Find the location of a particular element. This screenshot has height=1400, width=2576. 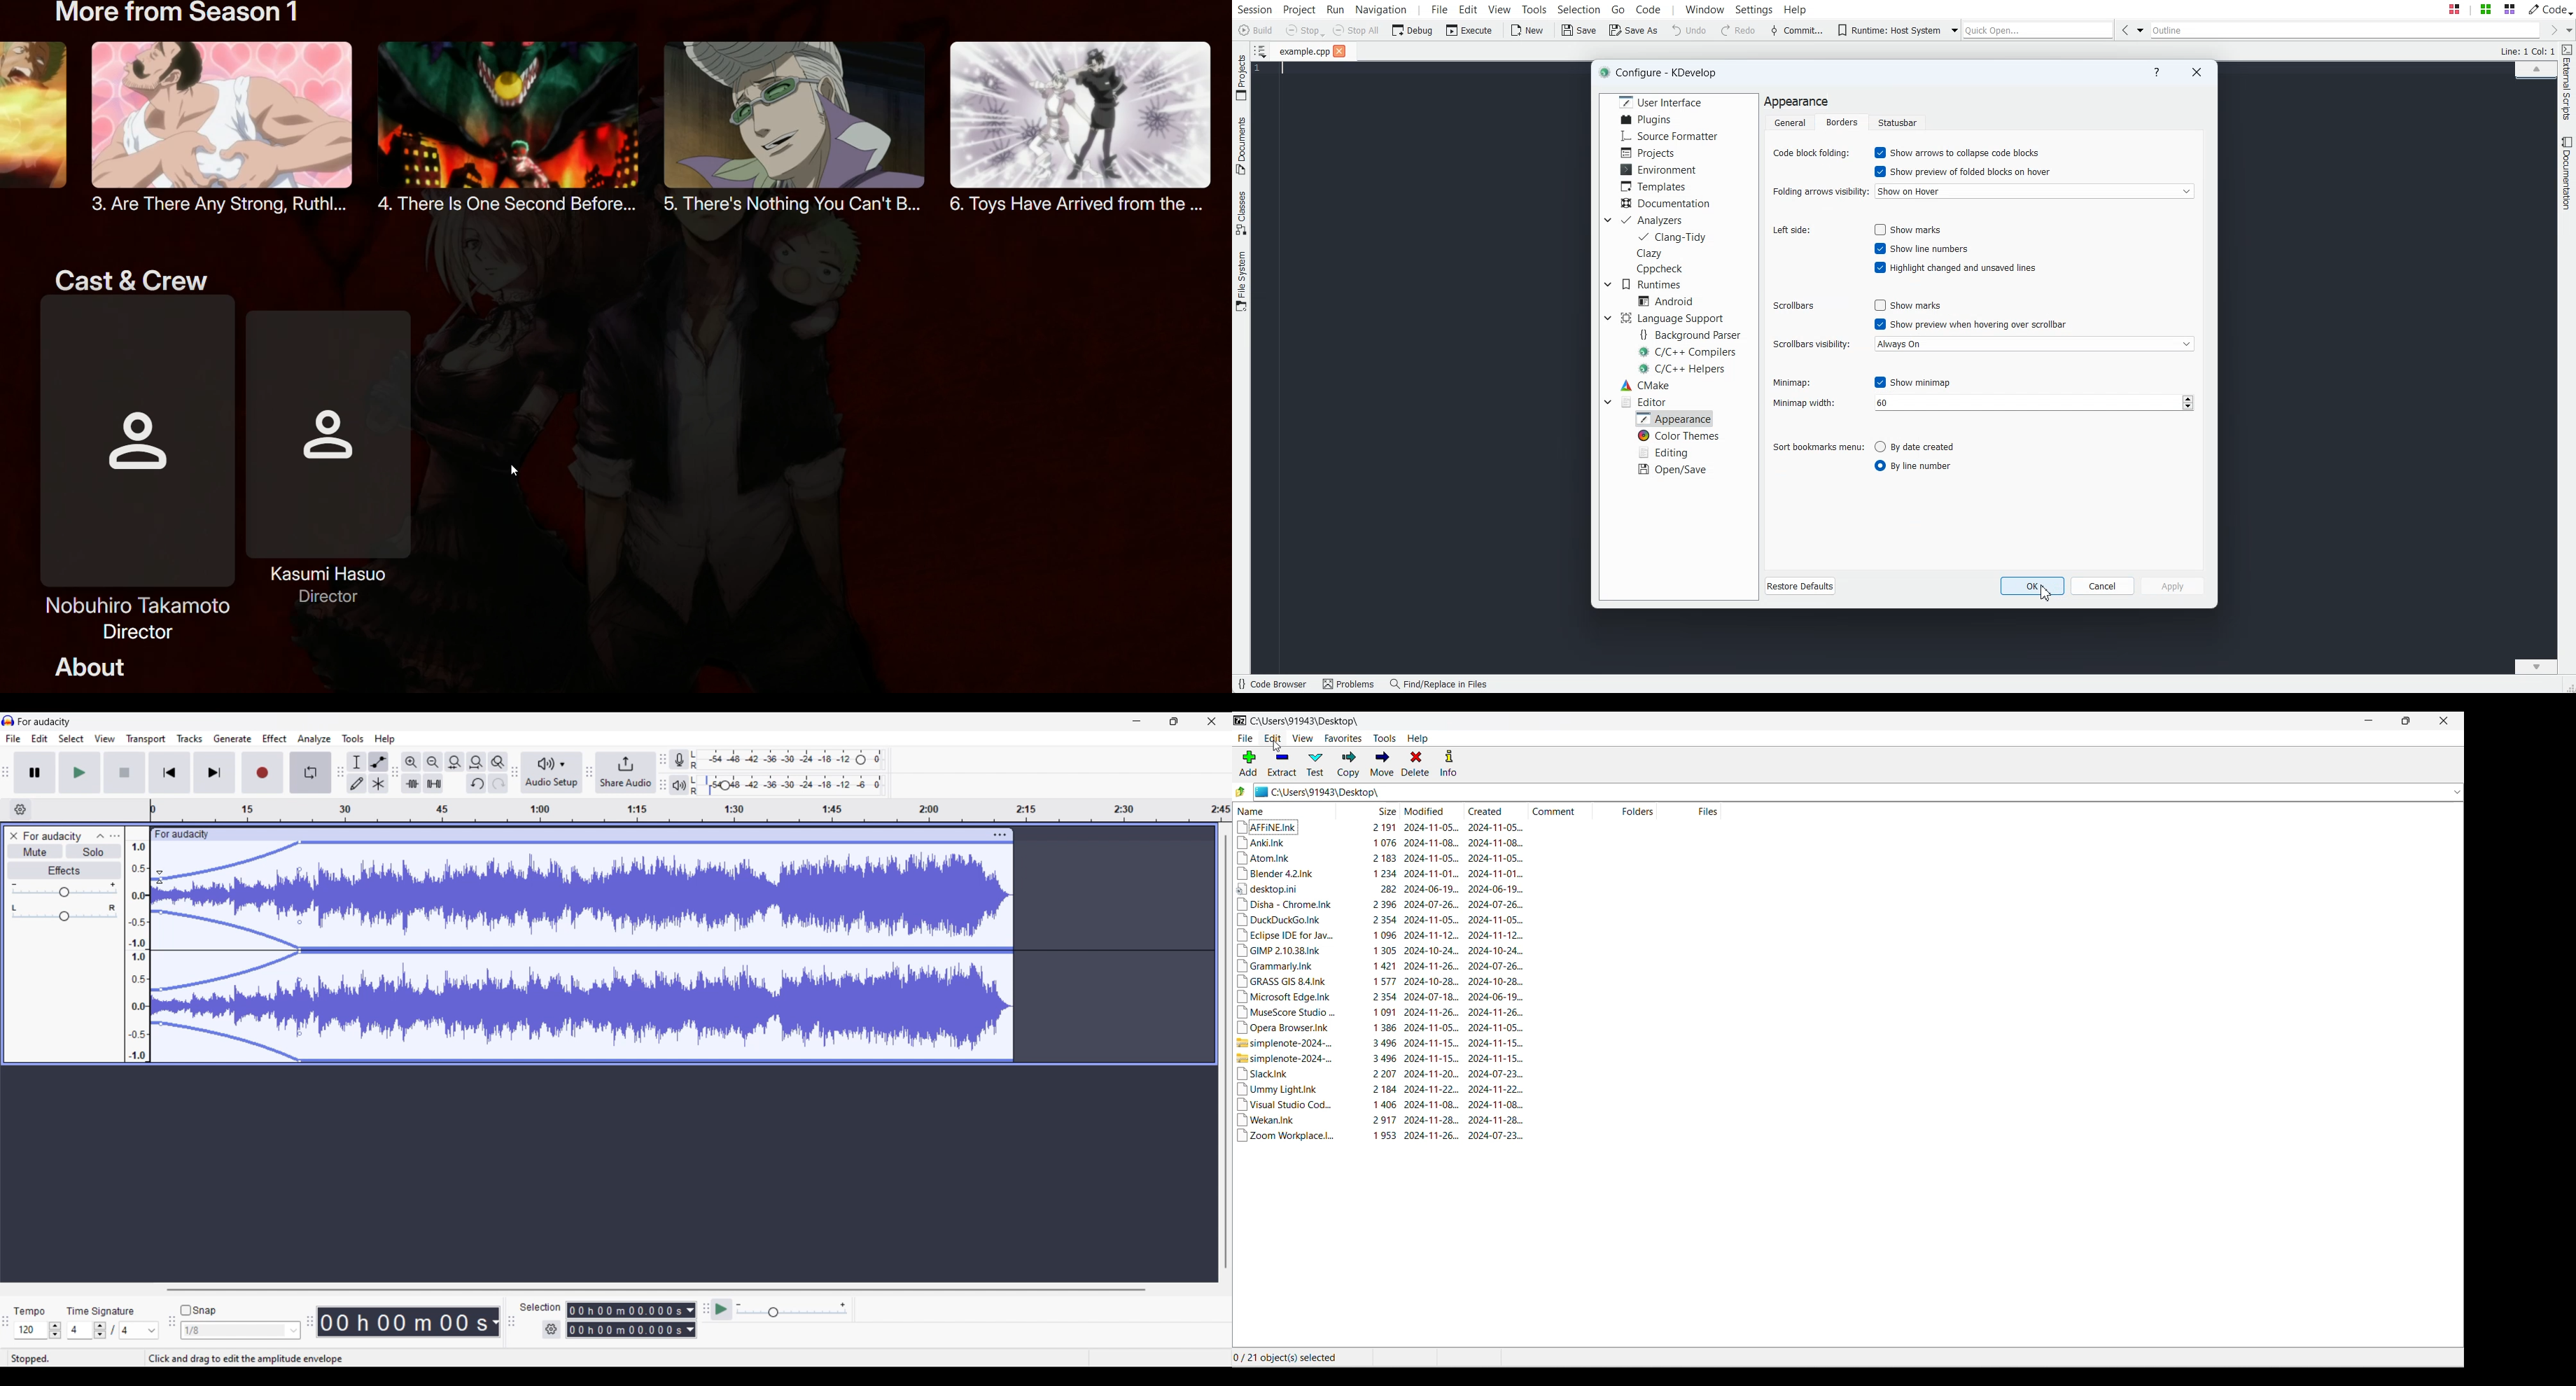

Track highlighted due to Envelop tool is located at coordinates (582, 952).